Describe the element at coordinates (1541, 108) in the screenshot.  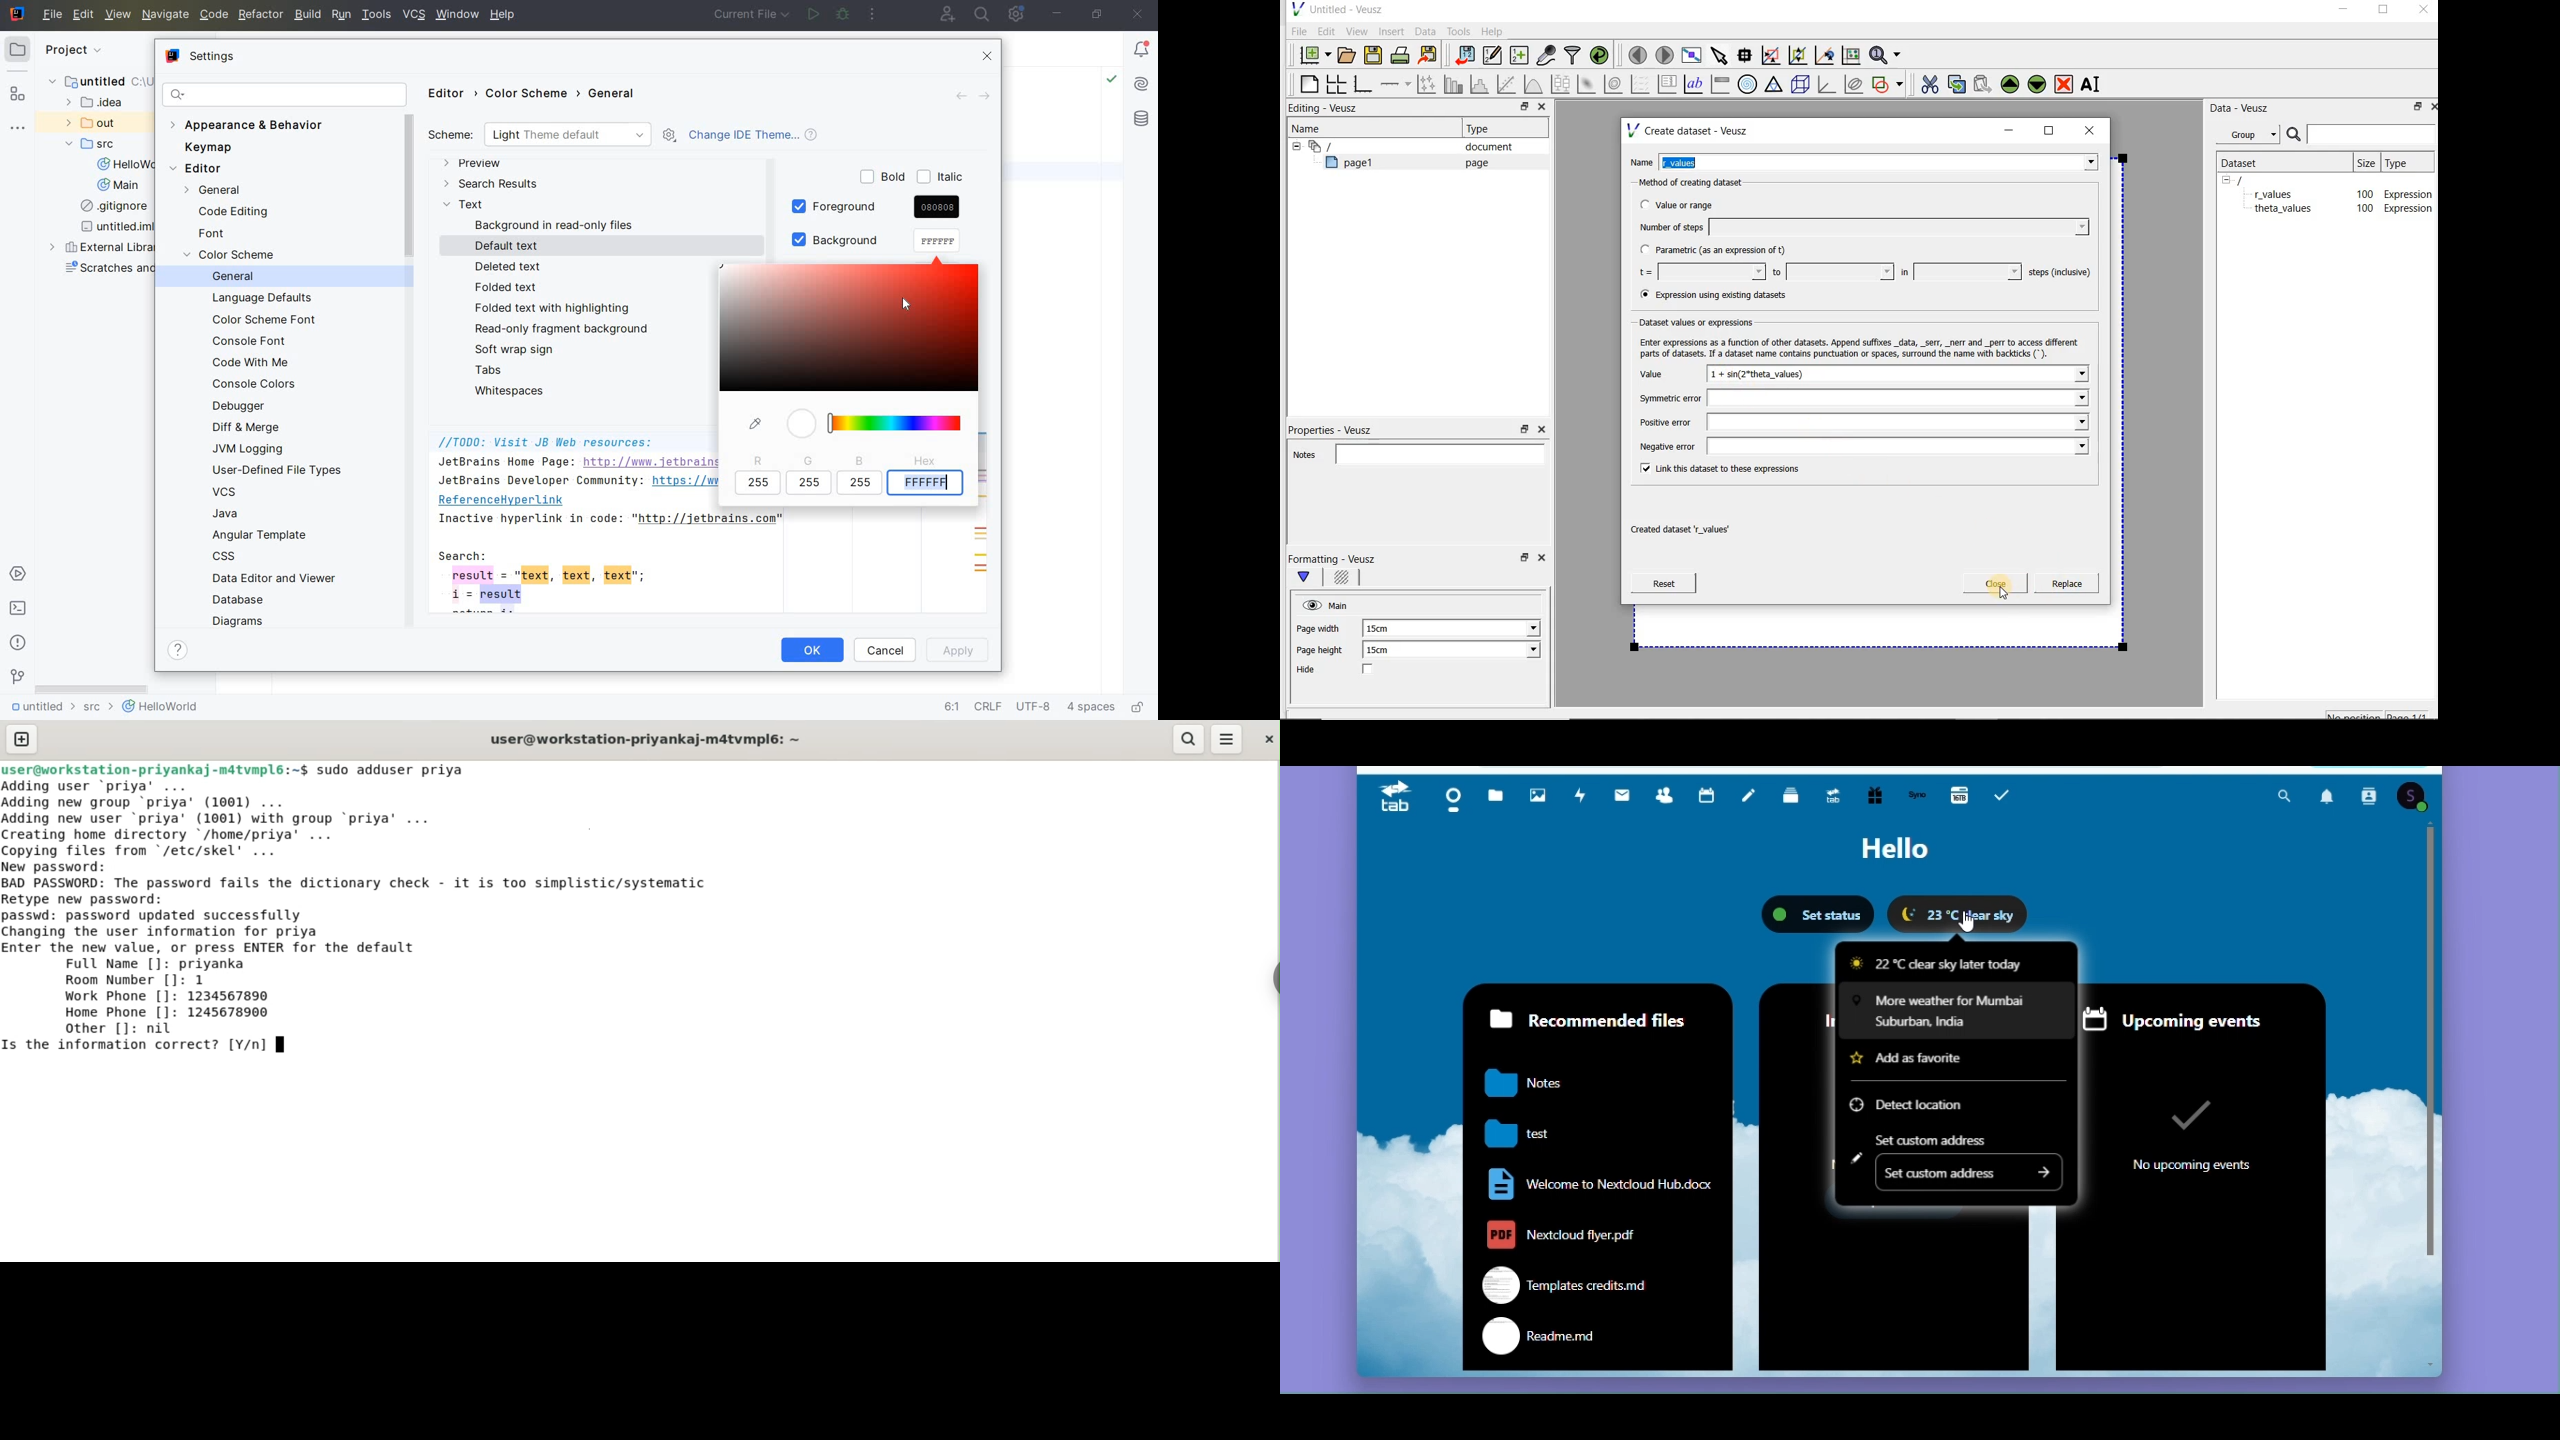
I see `Close` at that location.